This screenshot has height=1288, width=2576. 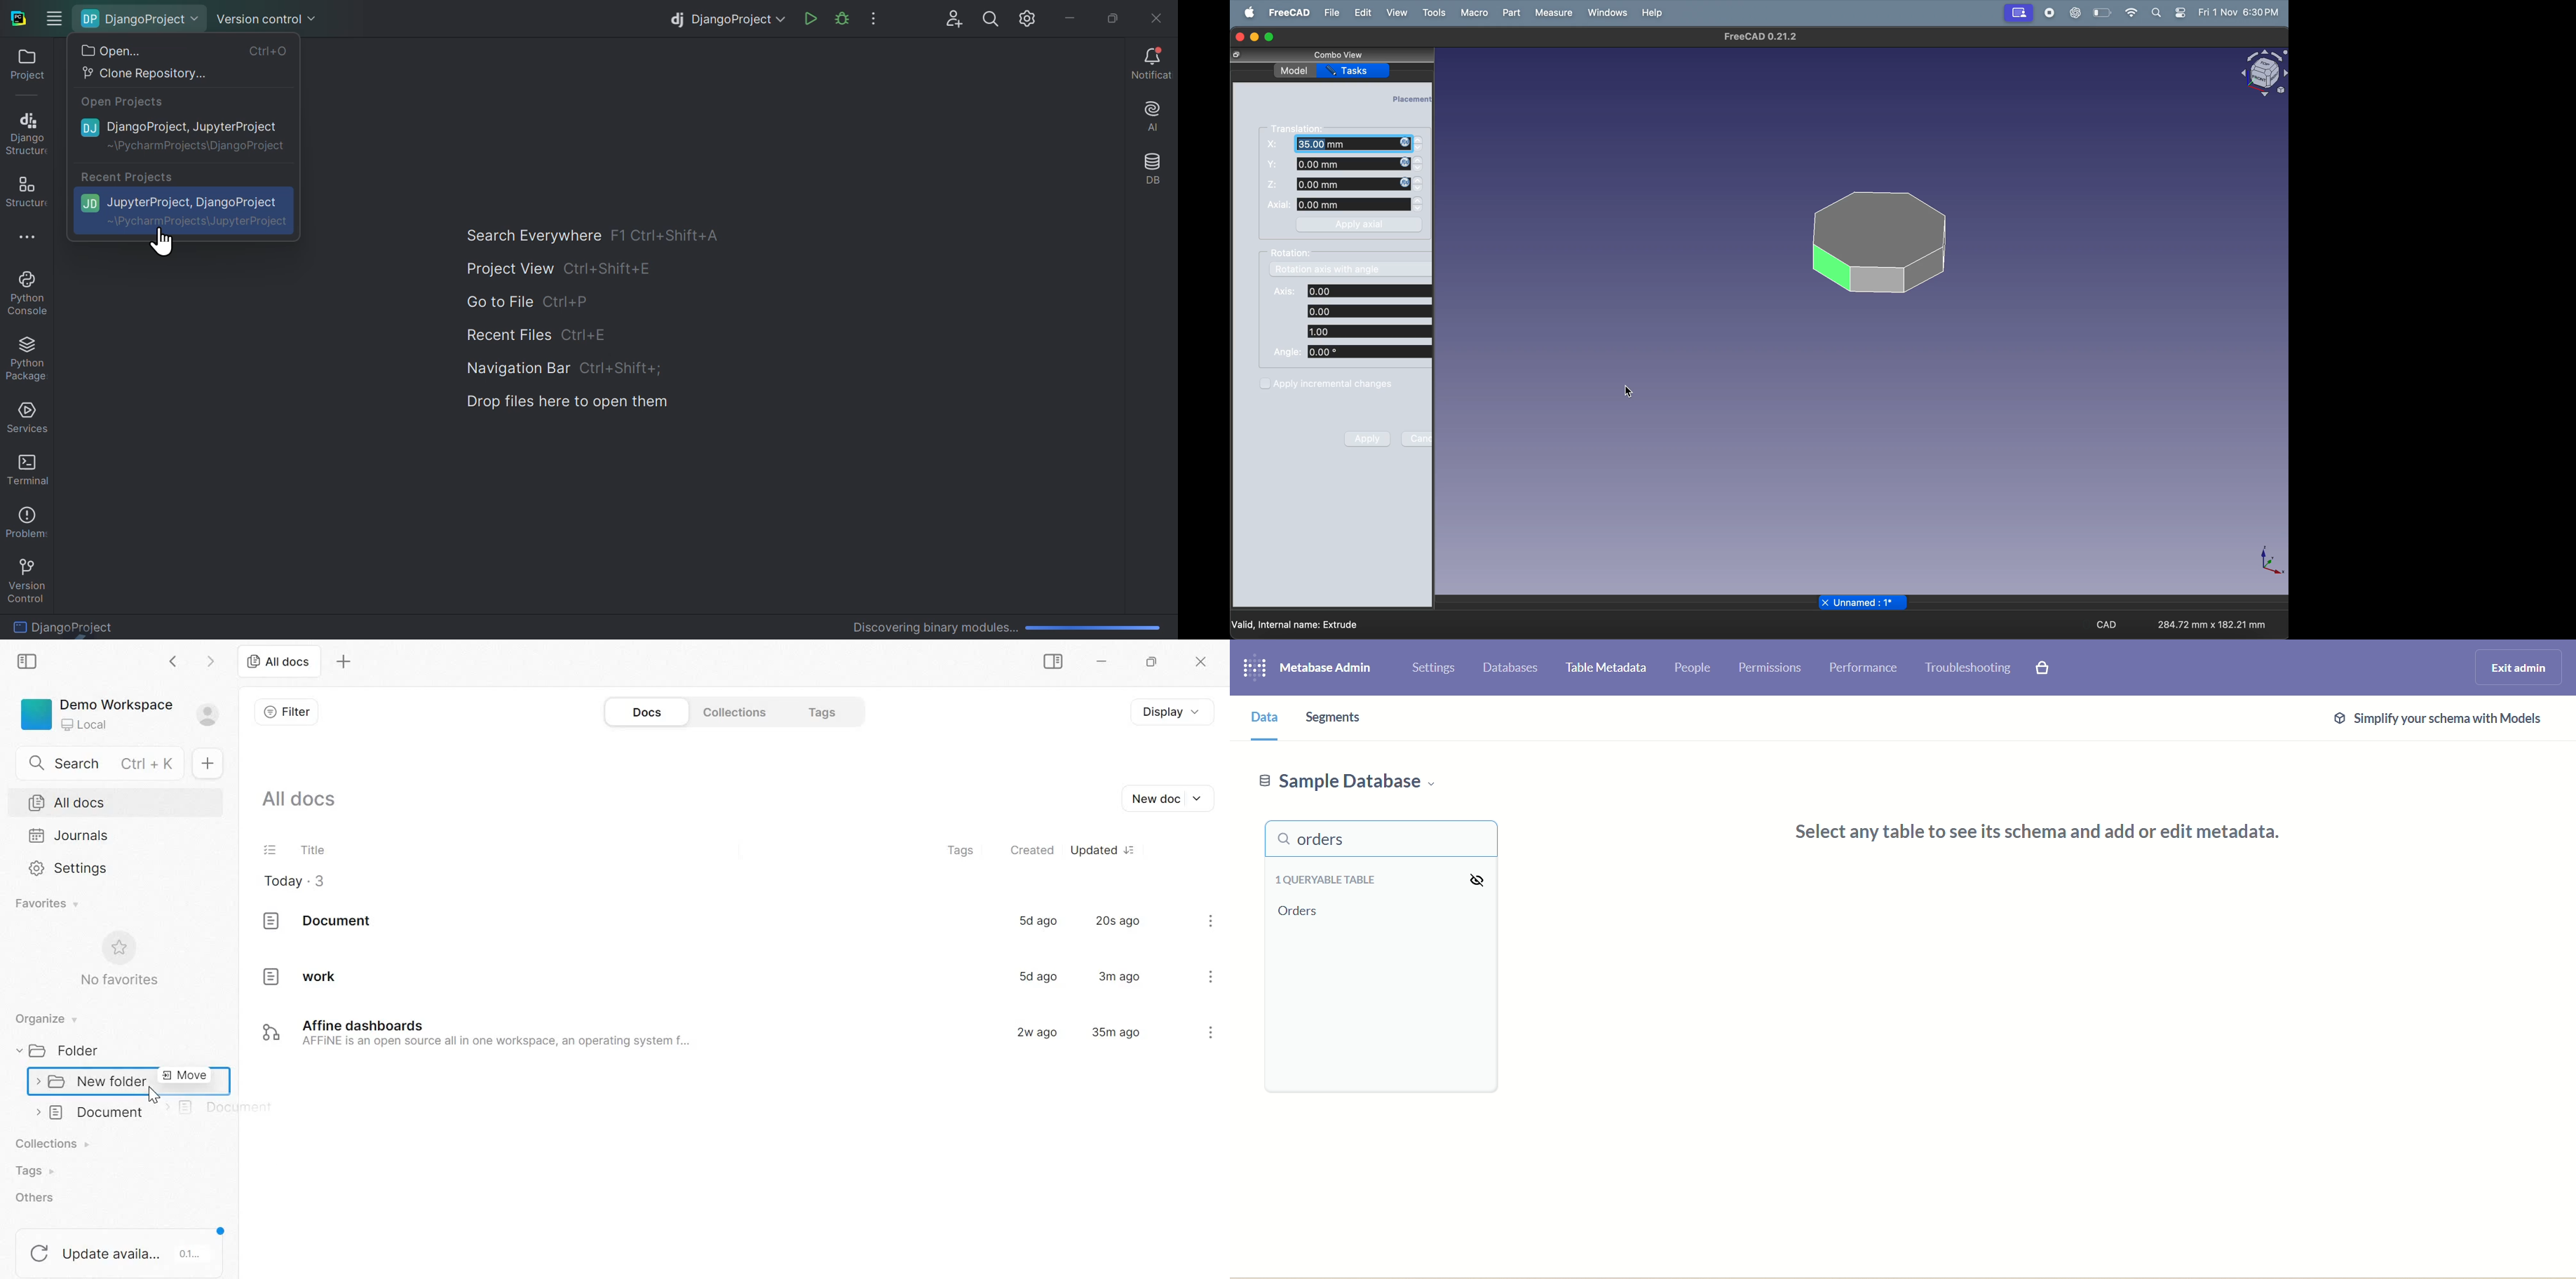 What do you see at coordinates (2046, 13) in the screenshot?
I see `record` at bounding box center [2046, 13].